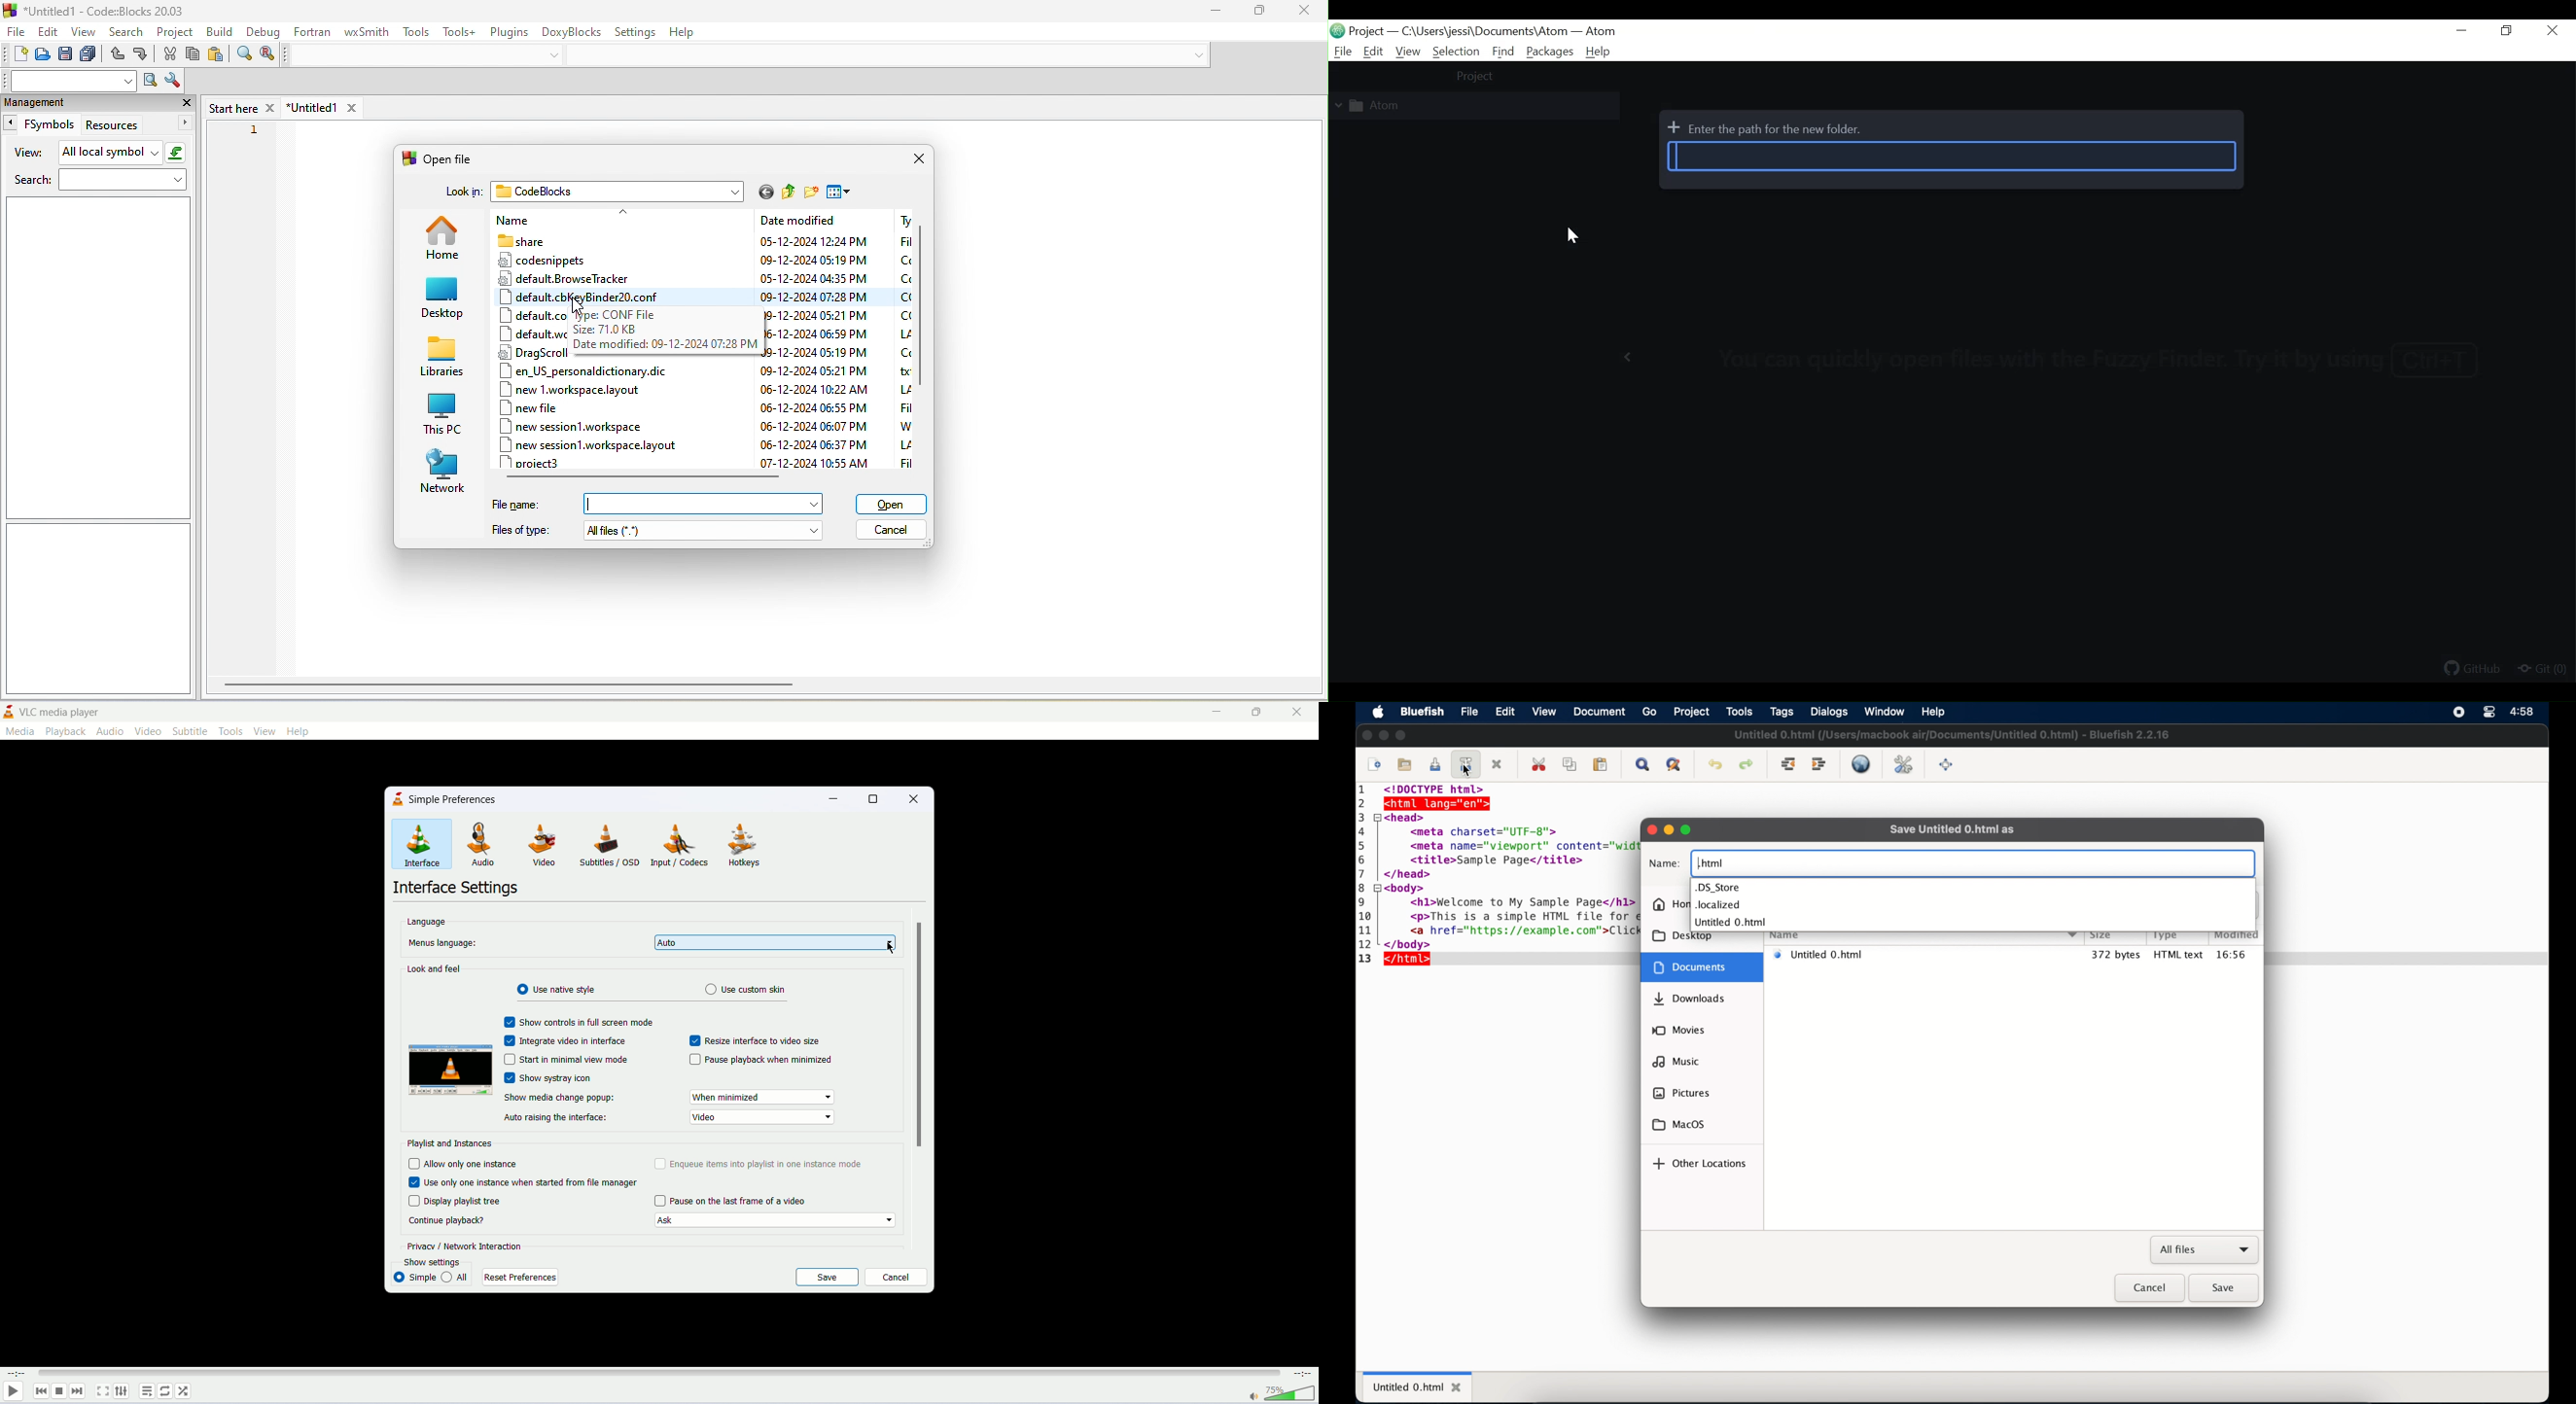 The image size is (2576, 1428). What do you see at coordinates (124, 29) in the screenshot?
I see `search` at bounding box center [124, 29].